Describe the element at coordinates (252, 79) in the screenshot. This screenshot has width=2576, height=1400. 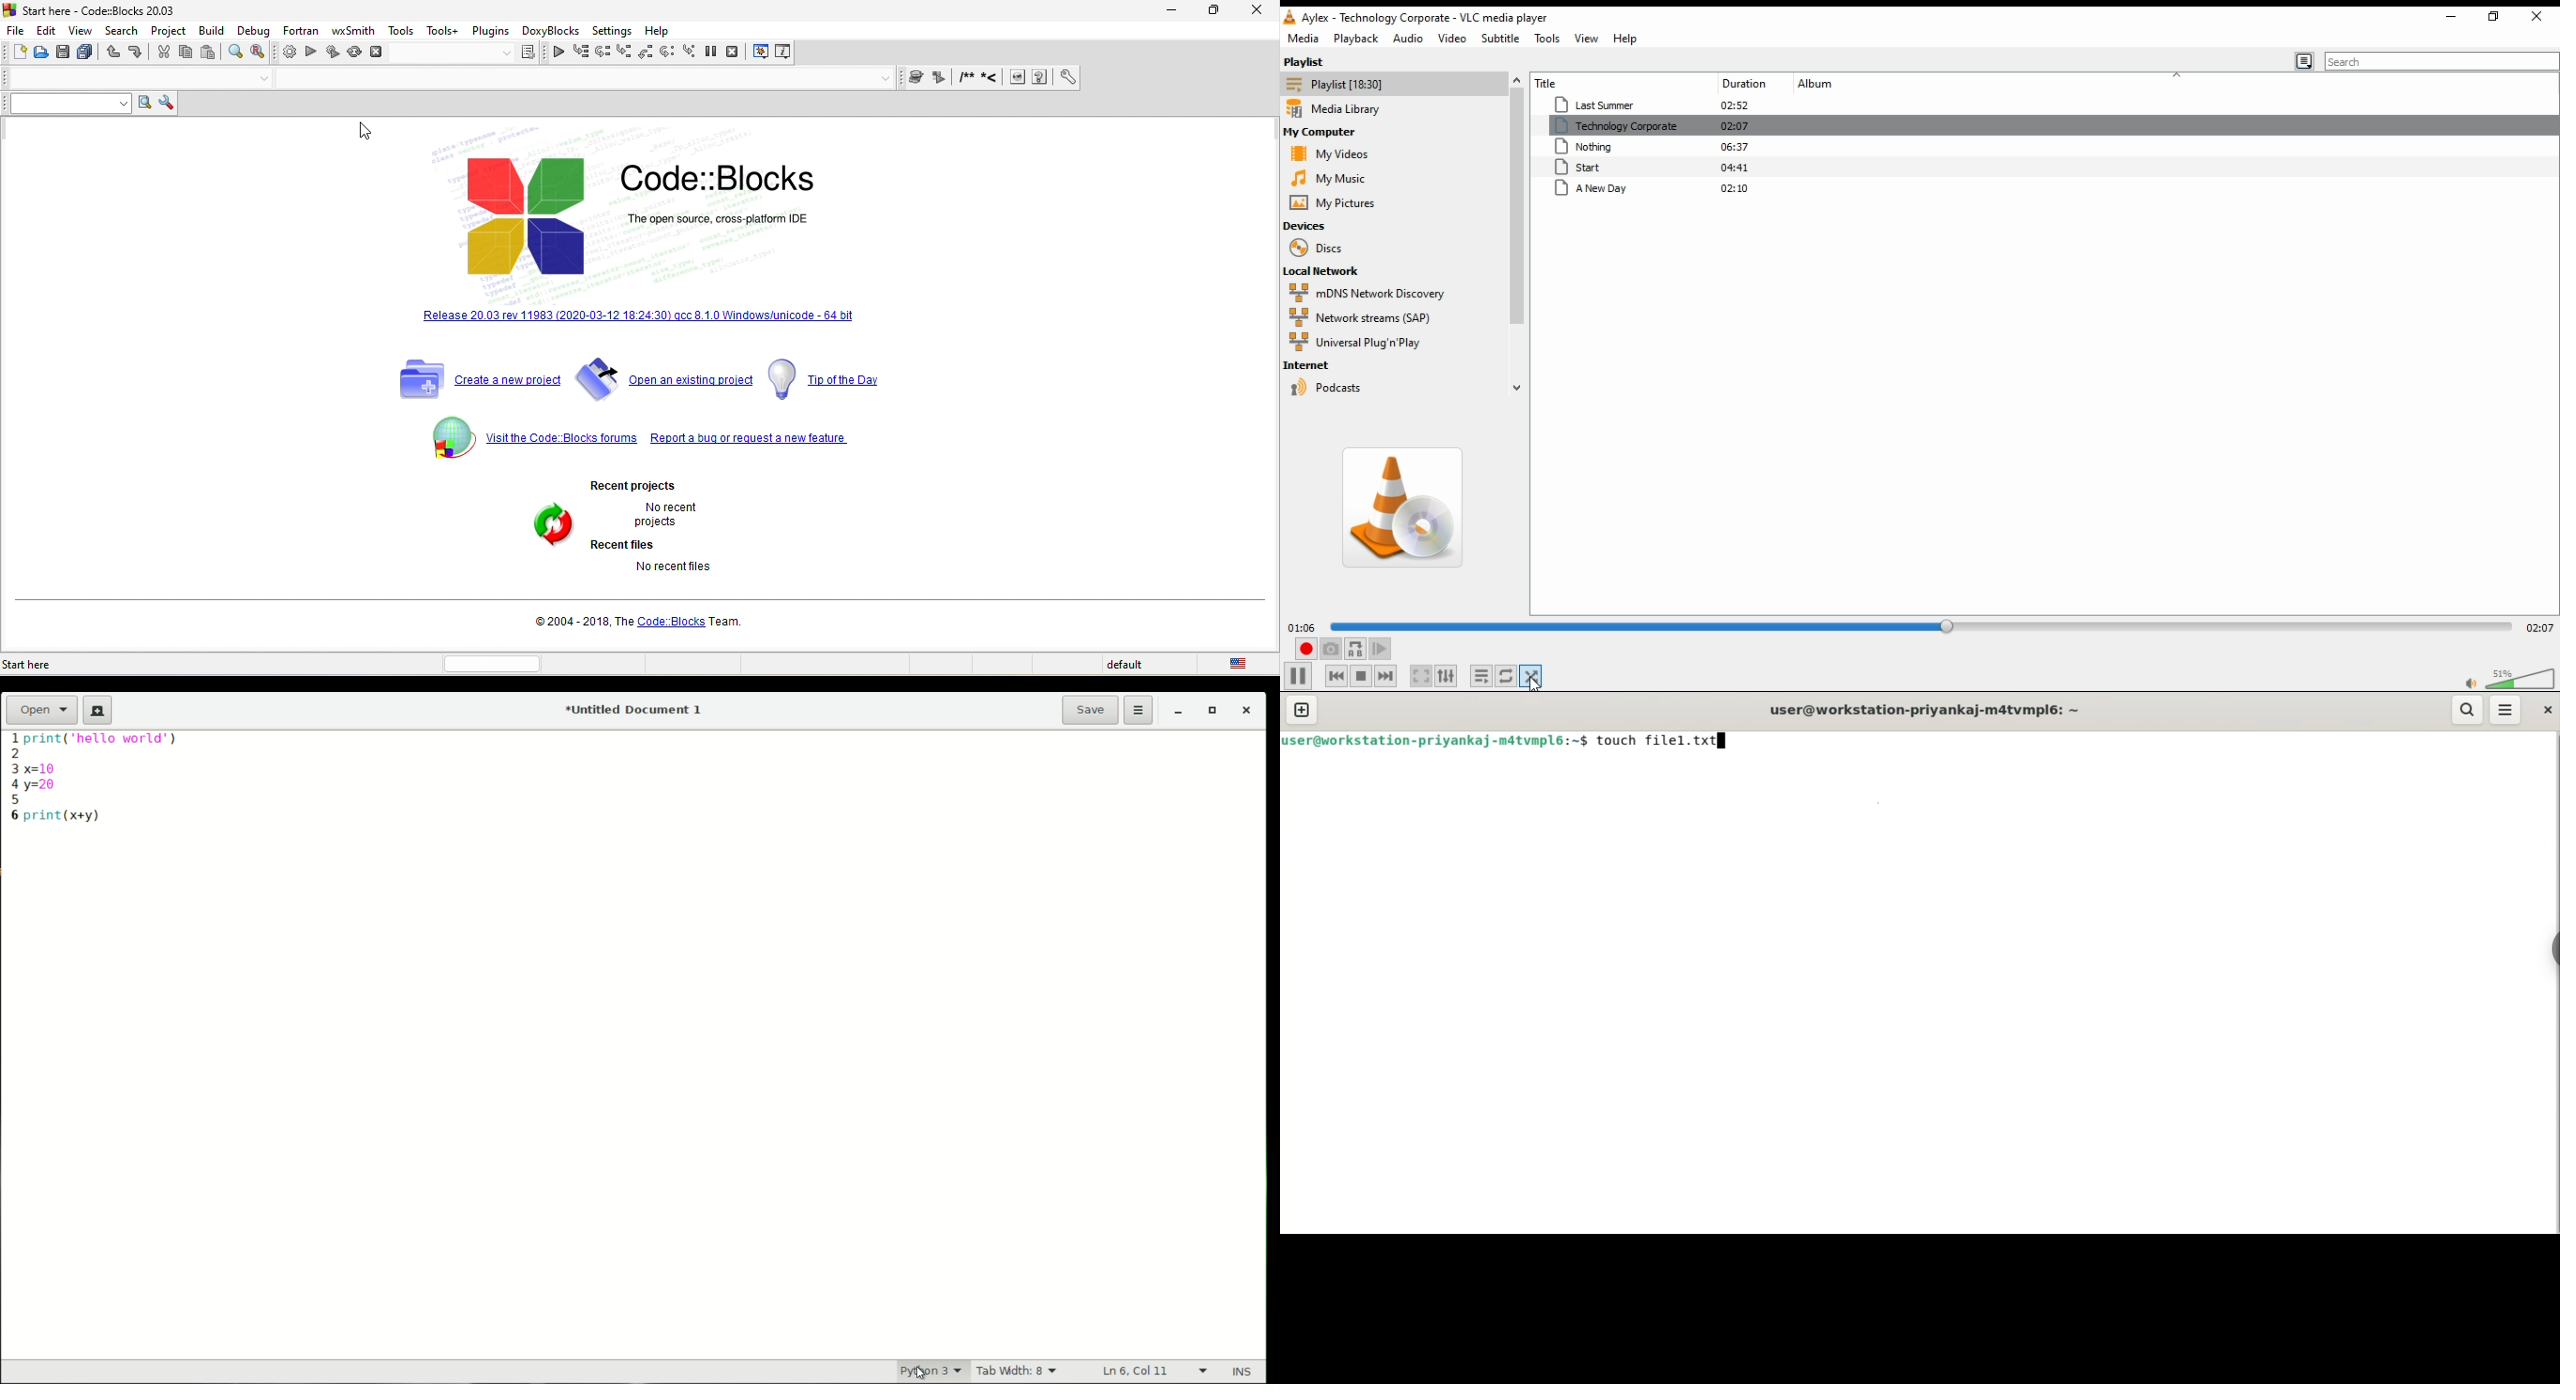
I see `arrow ` at that location.